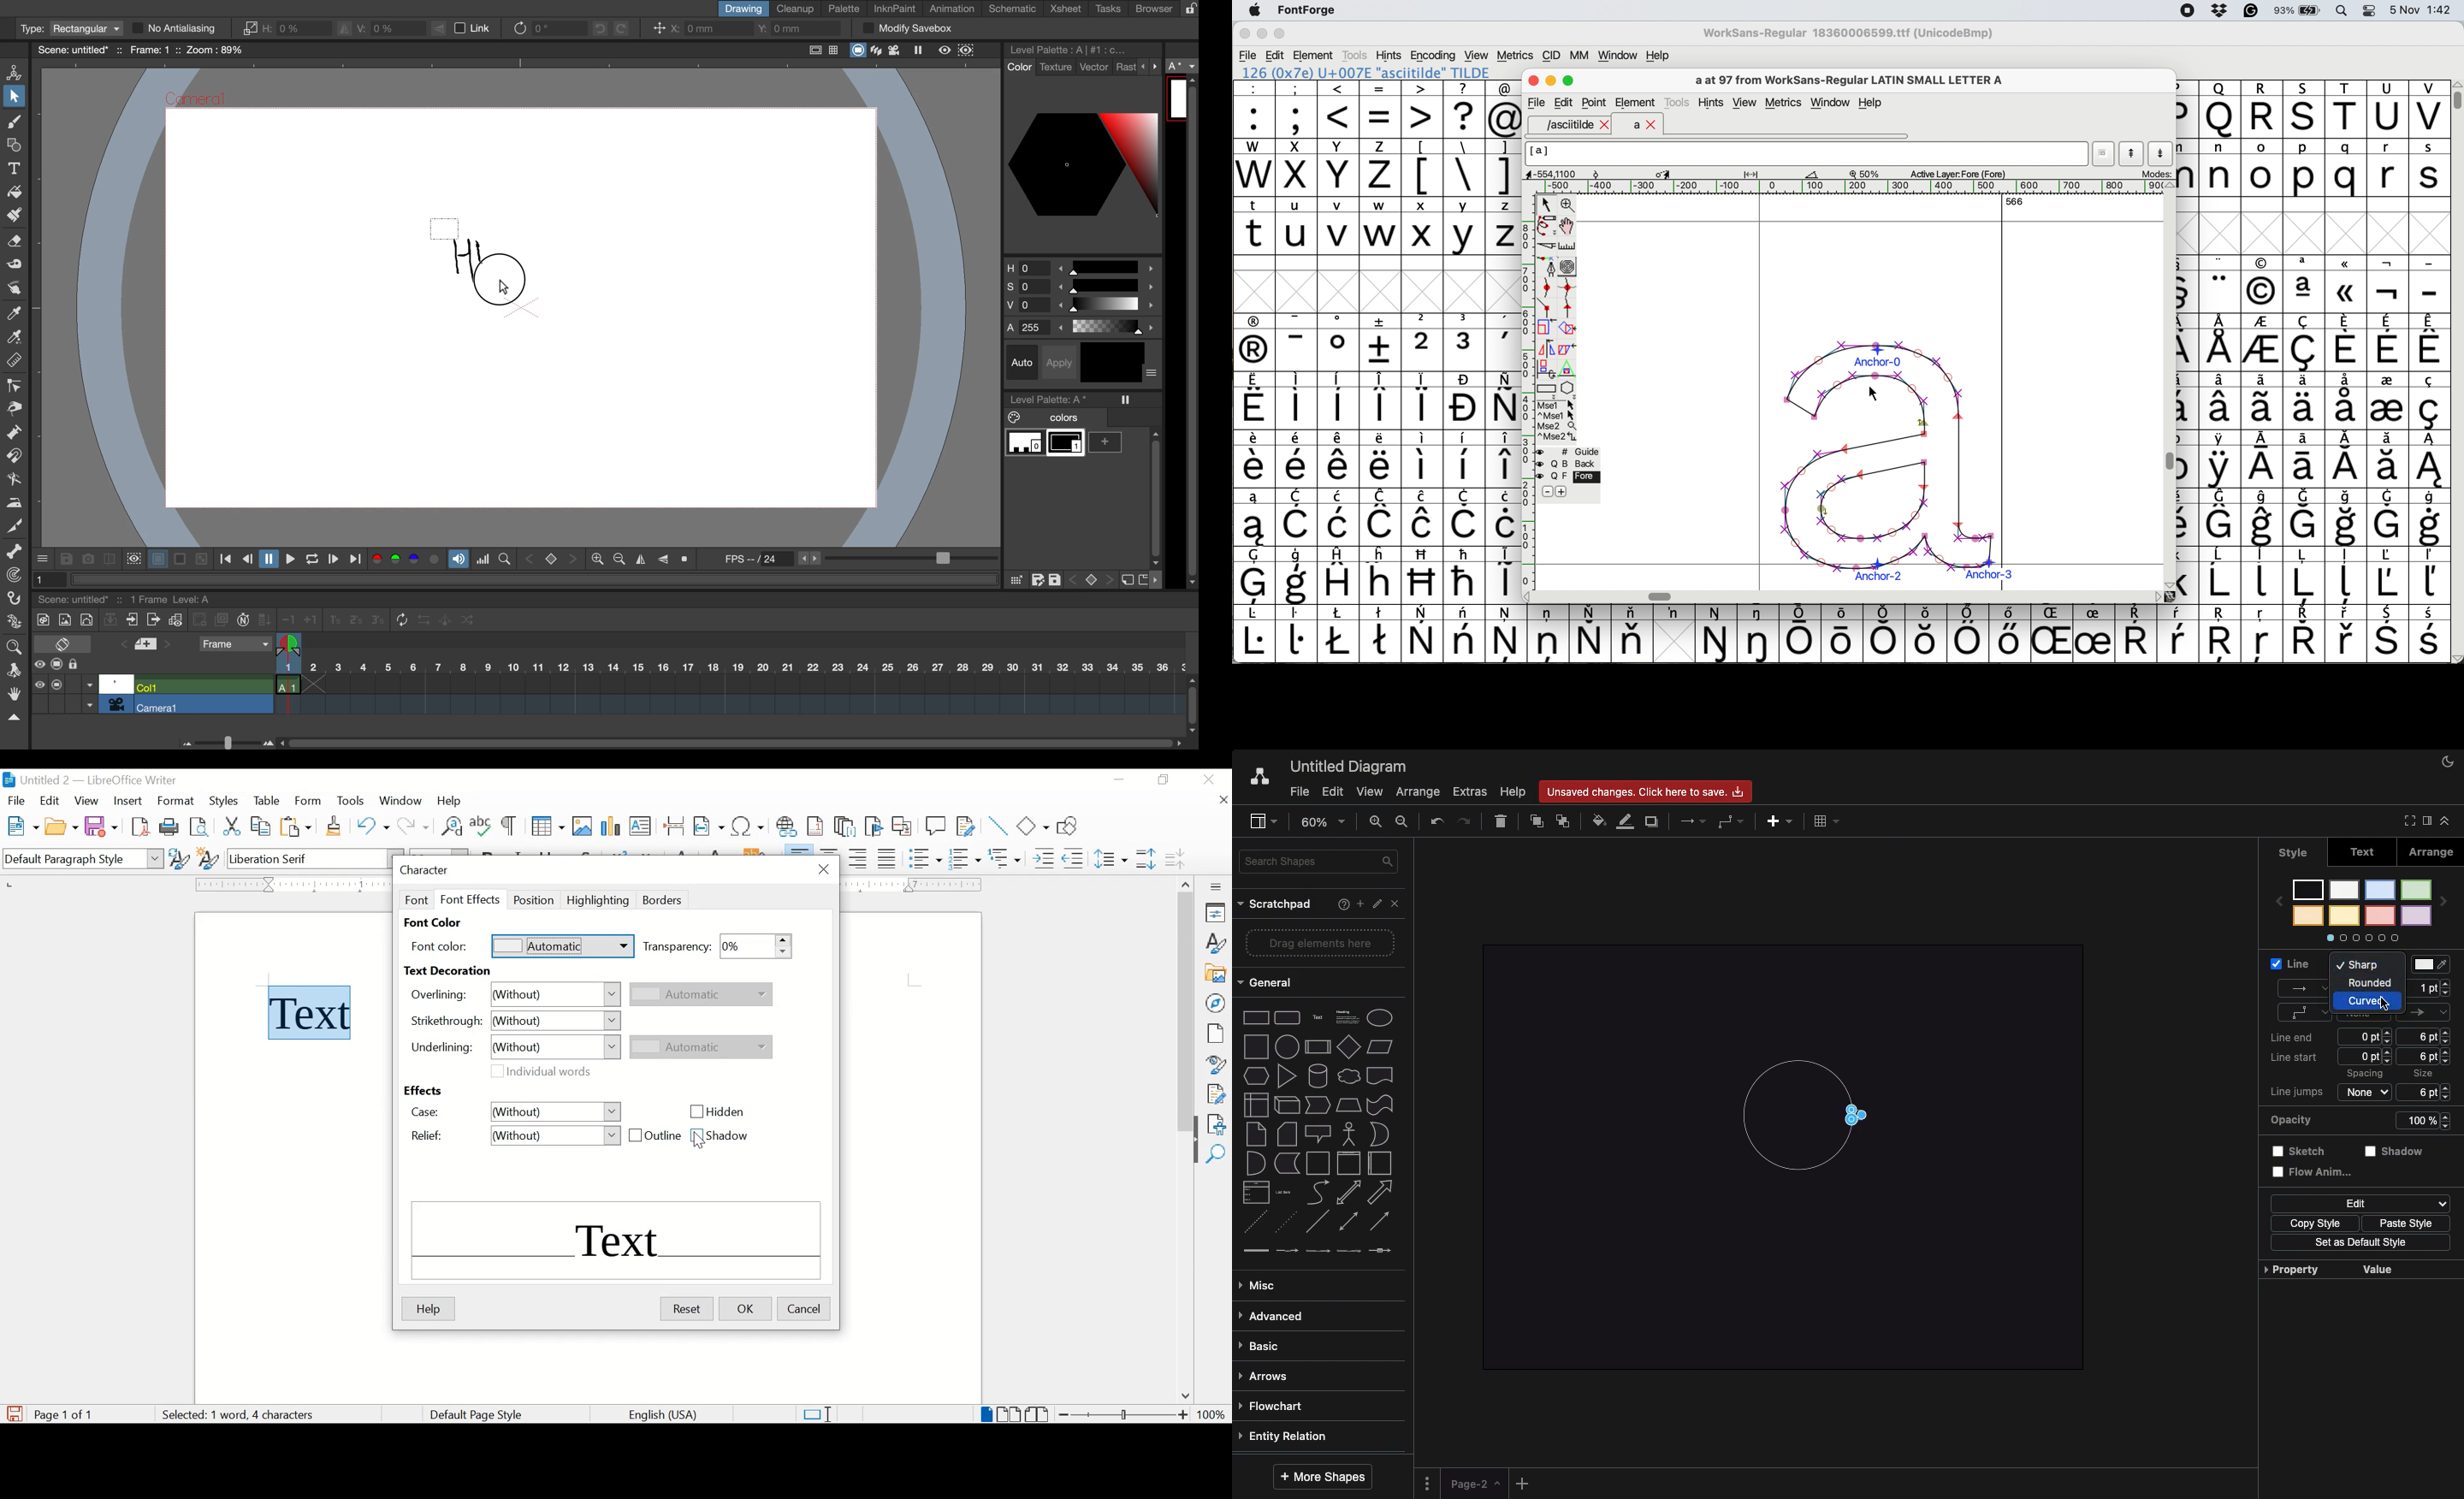  What do you see at coordinates (2250, 12) in the screenshot?
I see `grammarly` at bounding box center [2250, 12].